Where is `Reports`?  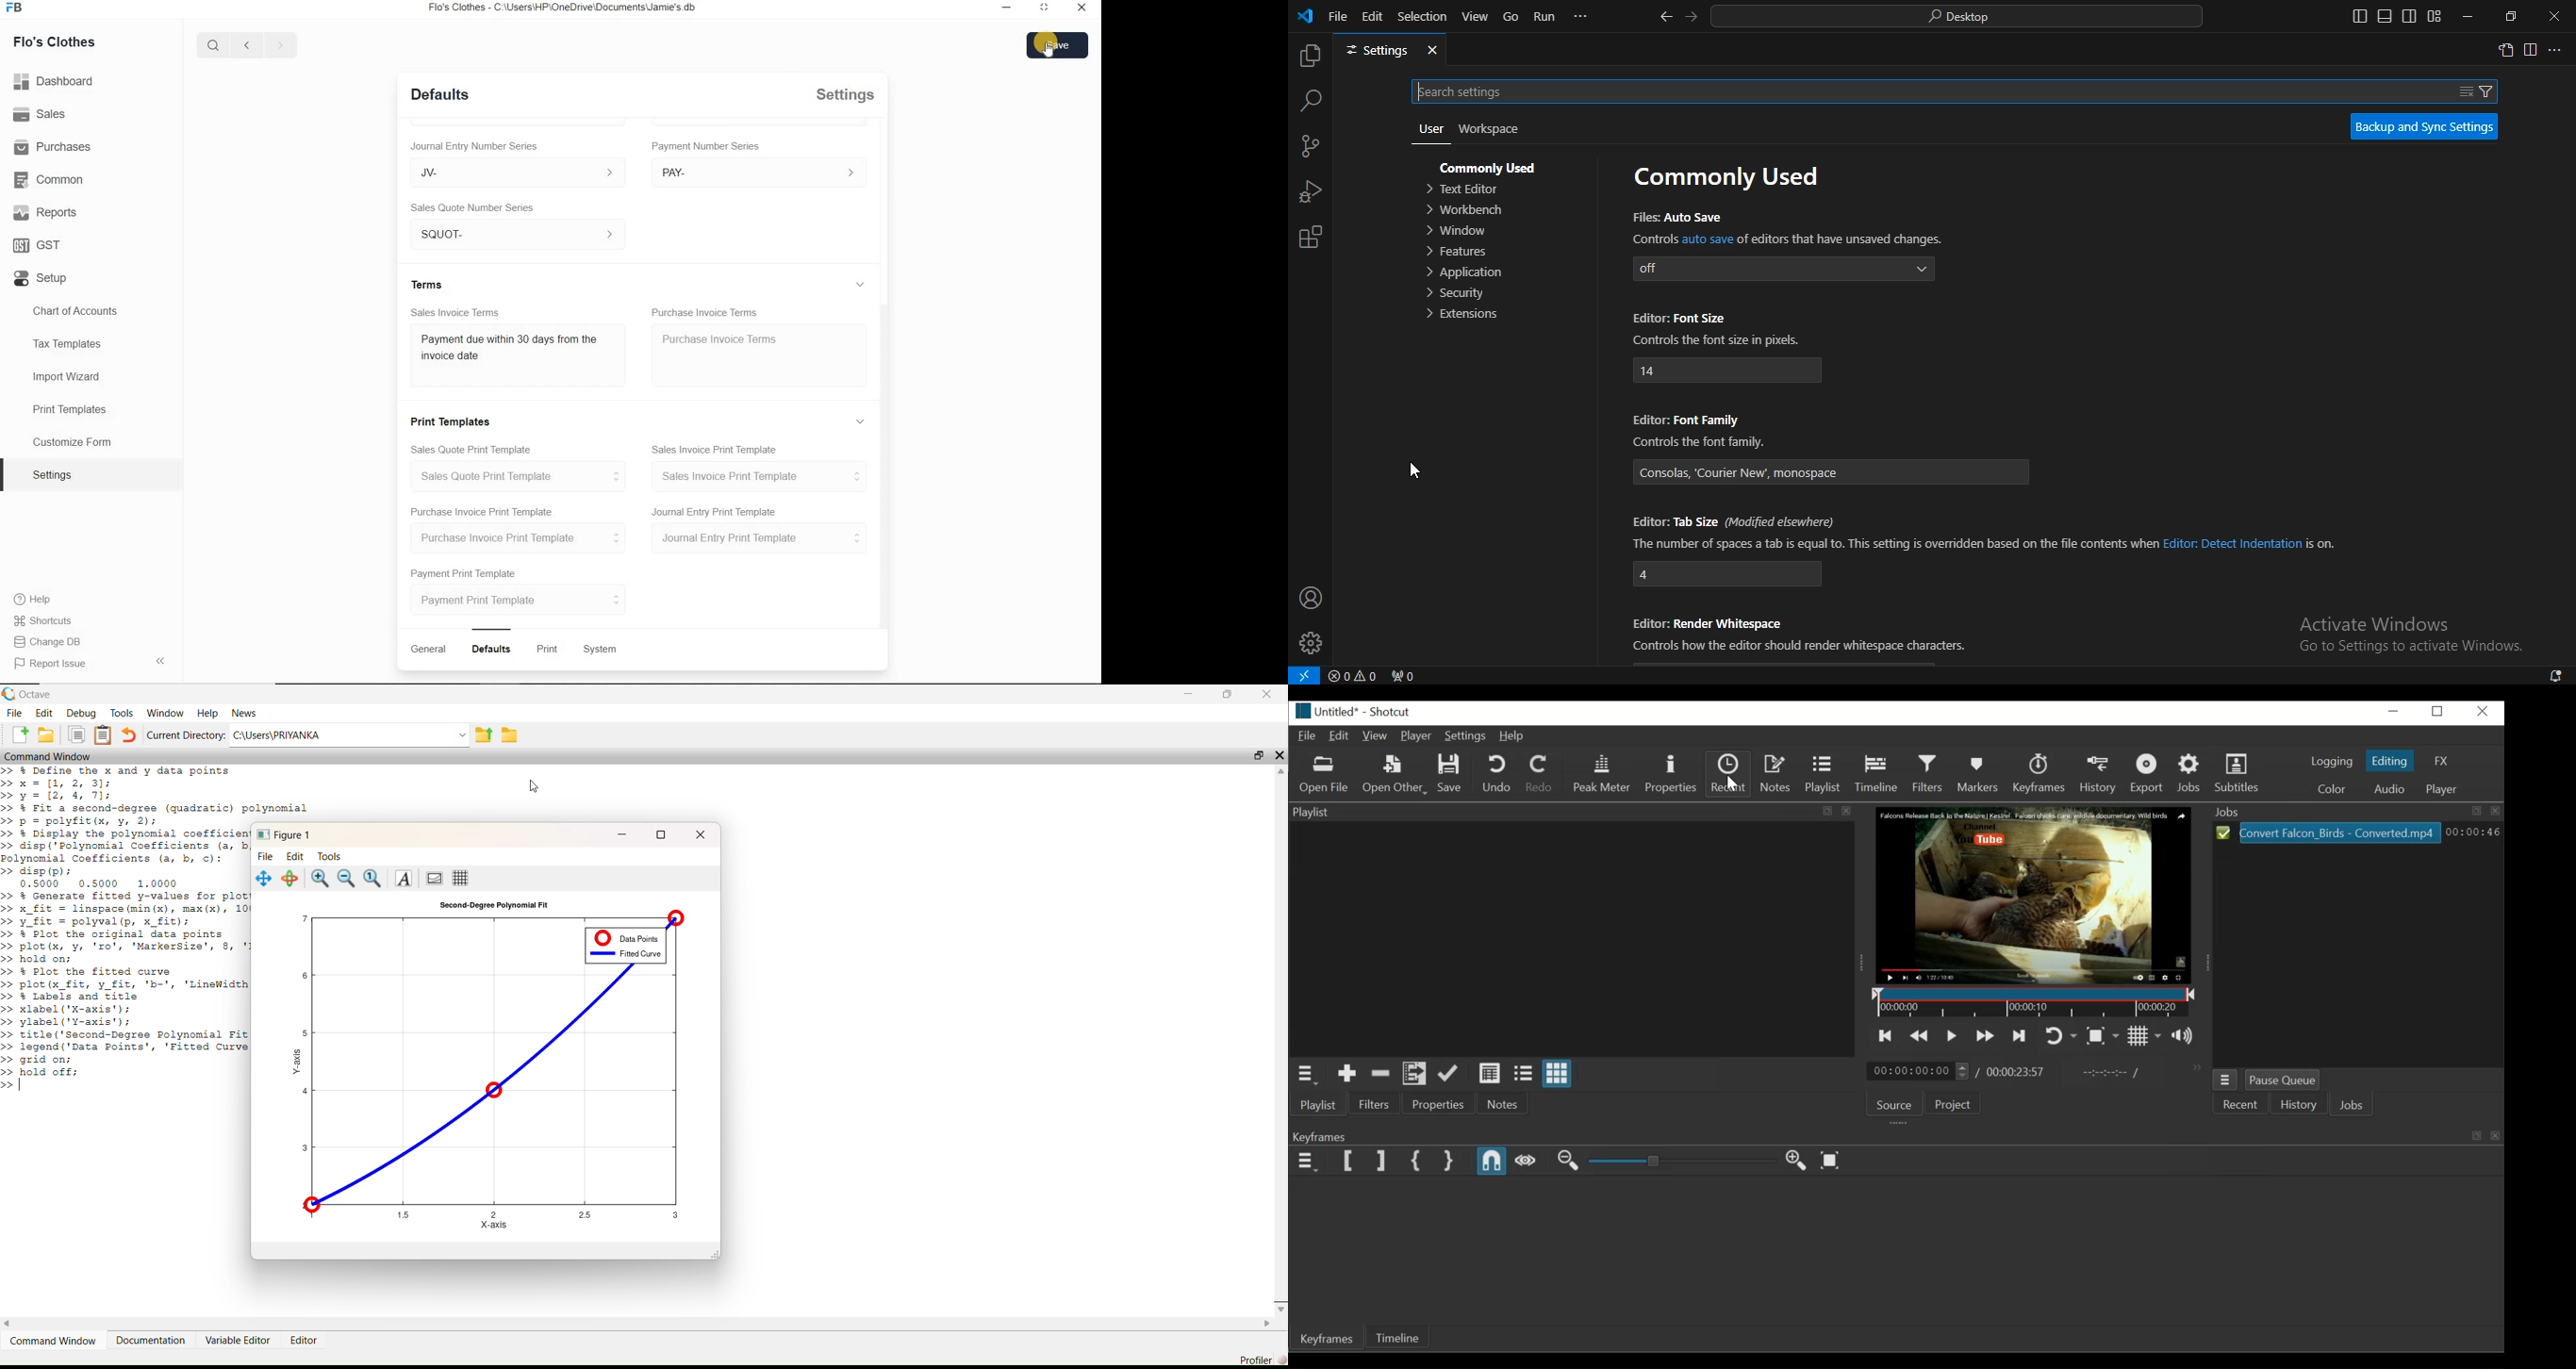
Reports is located at coordinates (44, 212).